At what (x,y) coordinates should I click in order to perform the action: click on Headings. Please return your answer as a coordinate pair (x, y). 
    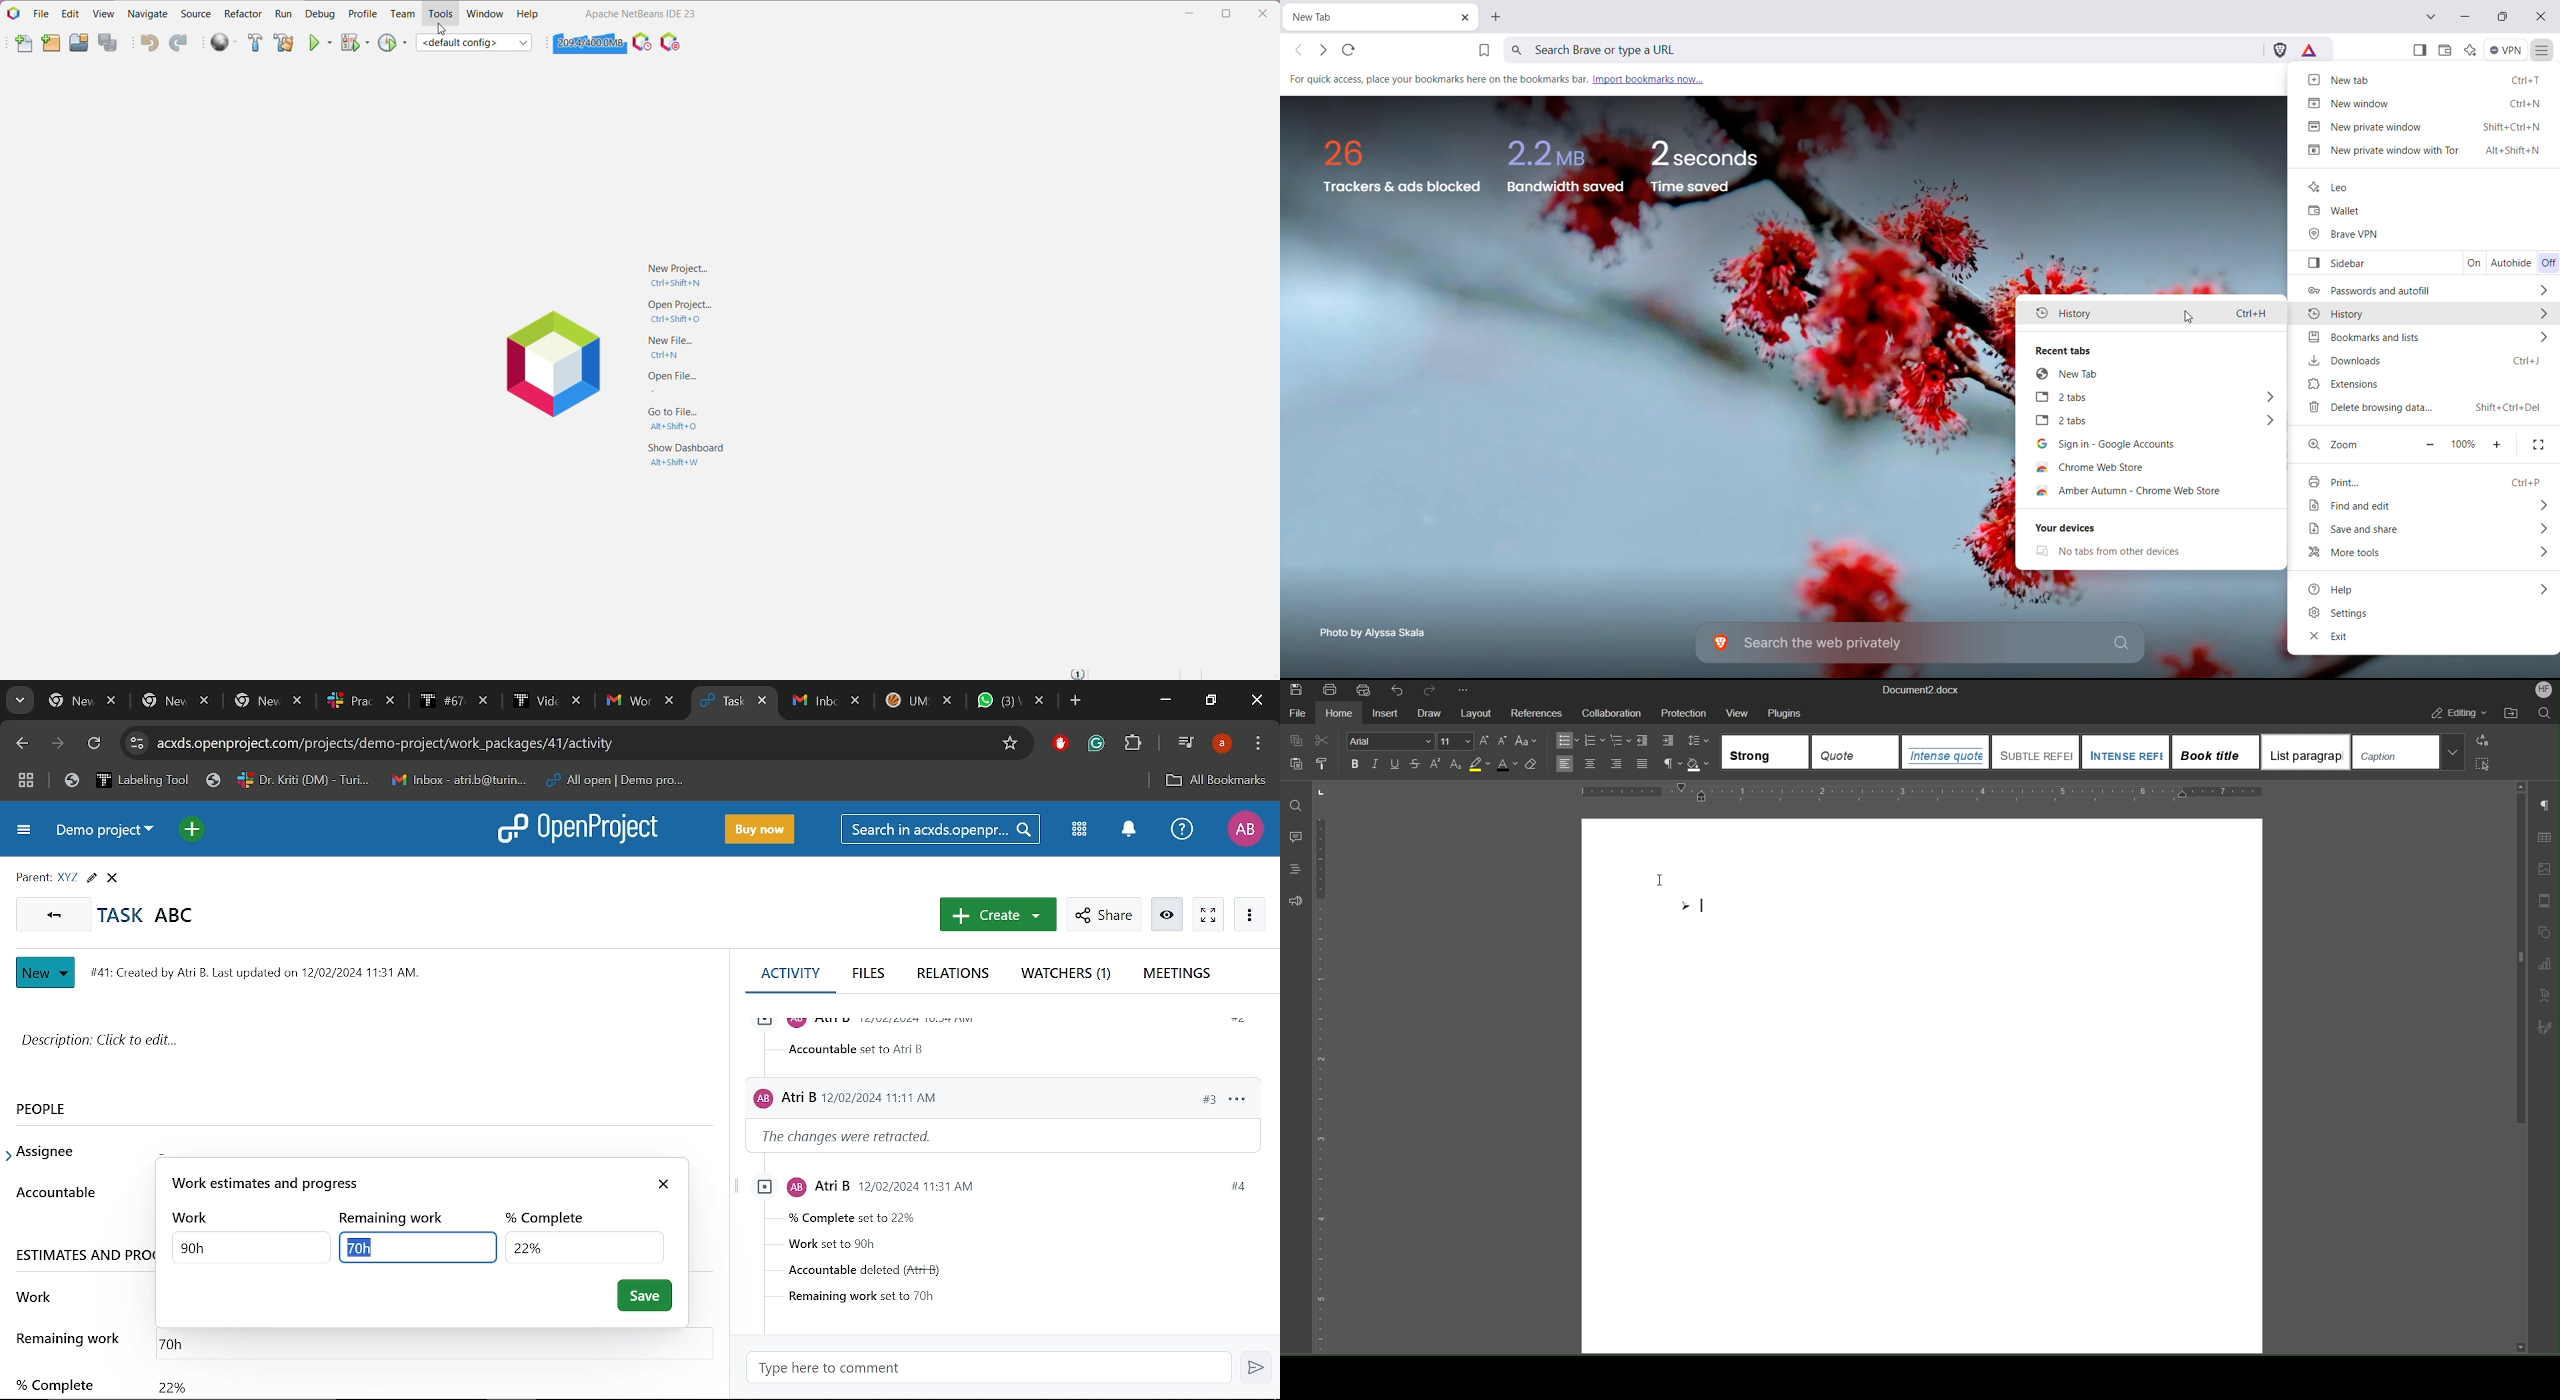
    Looking at the image, I should click on (1295, 868).